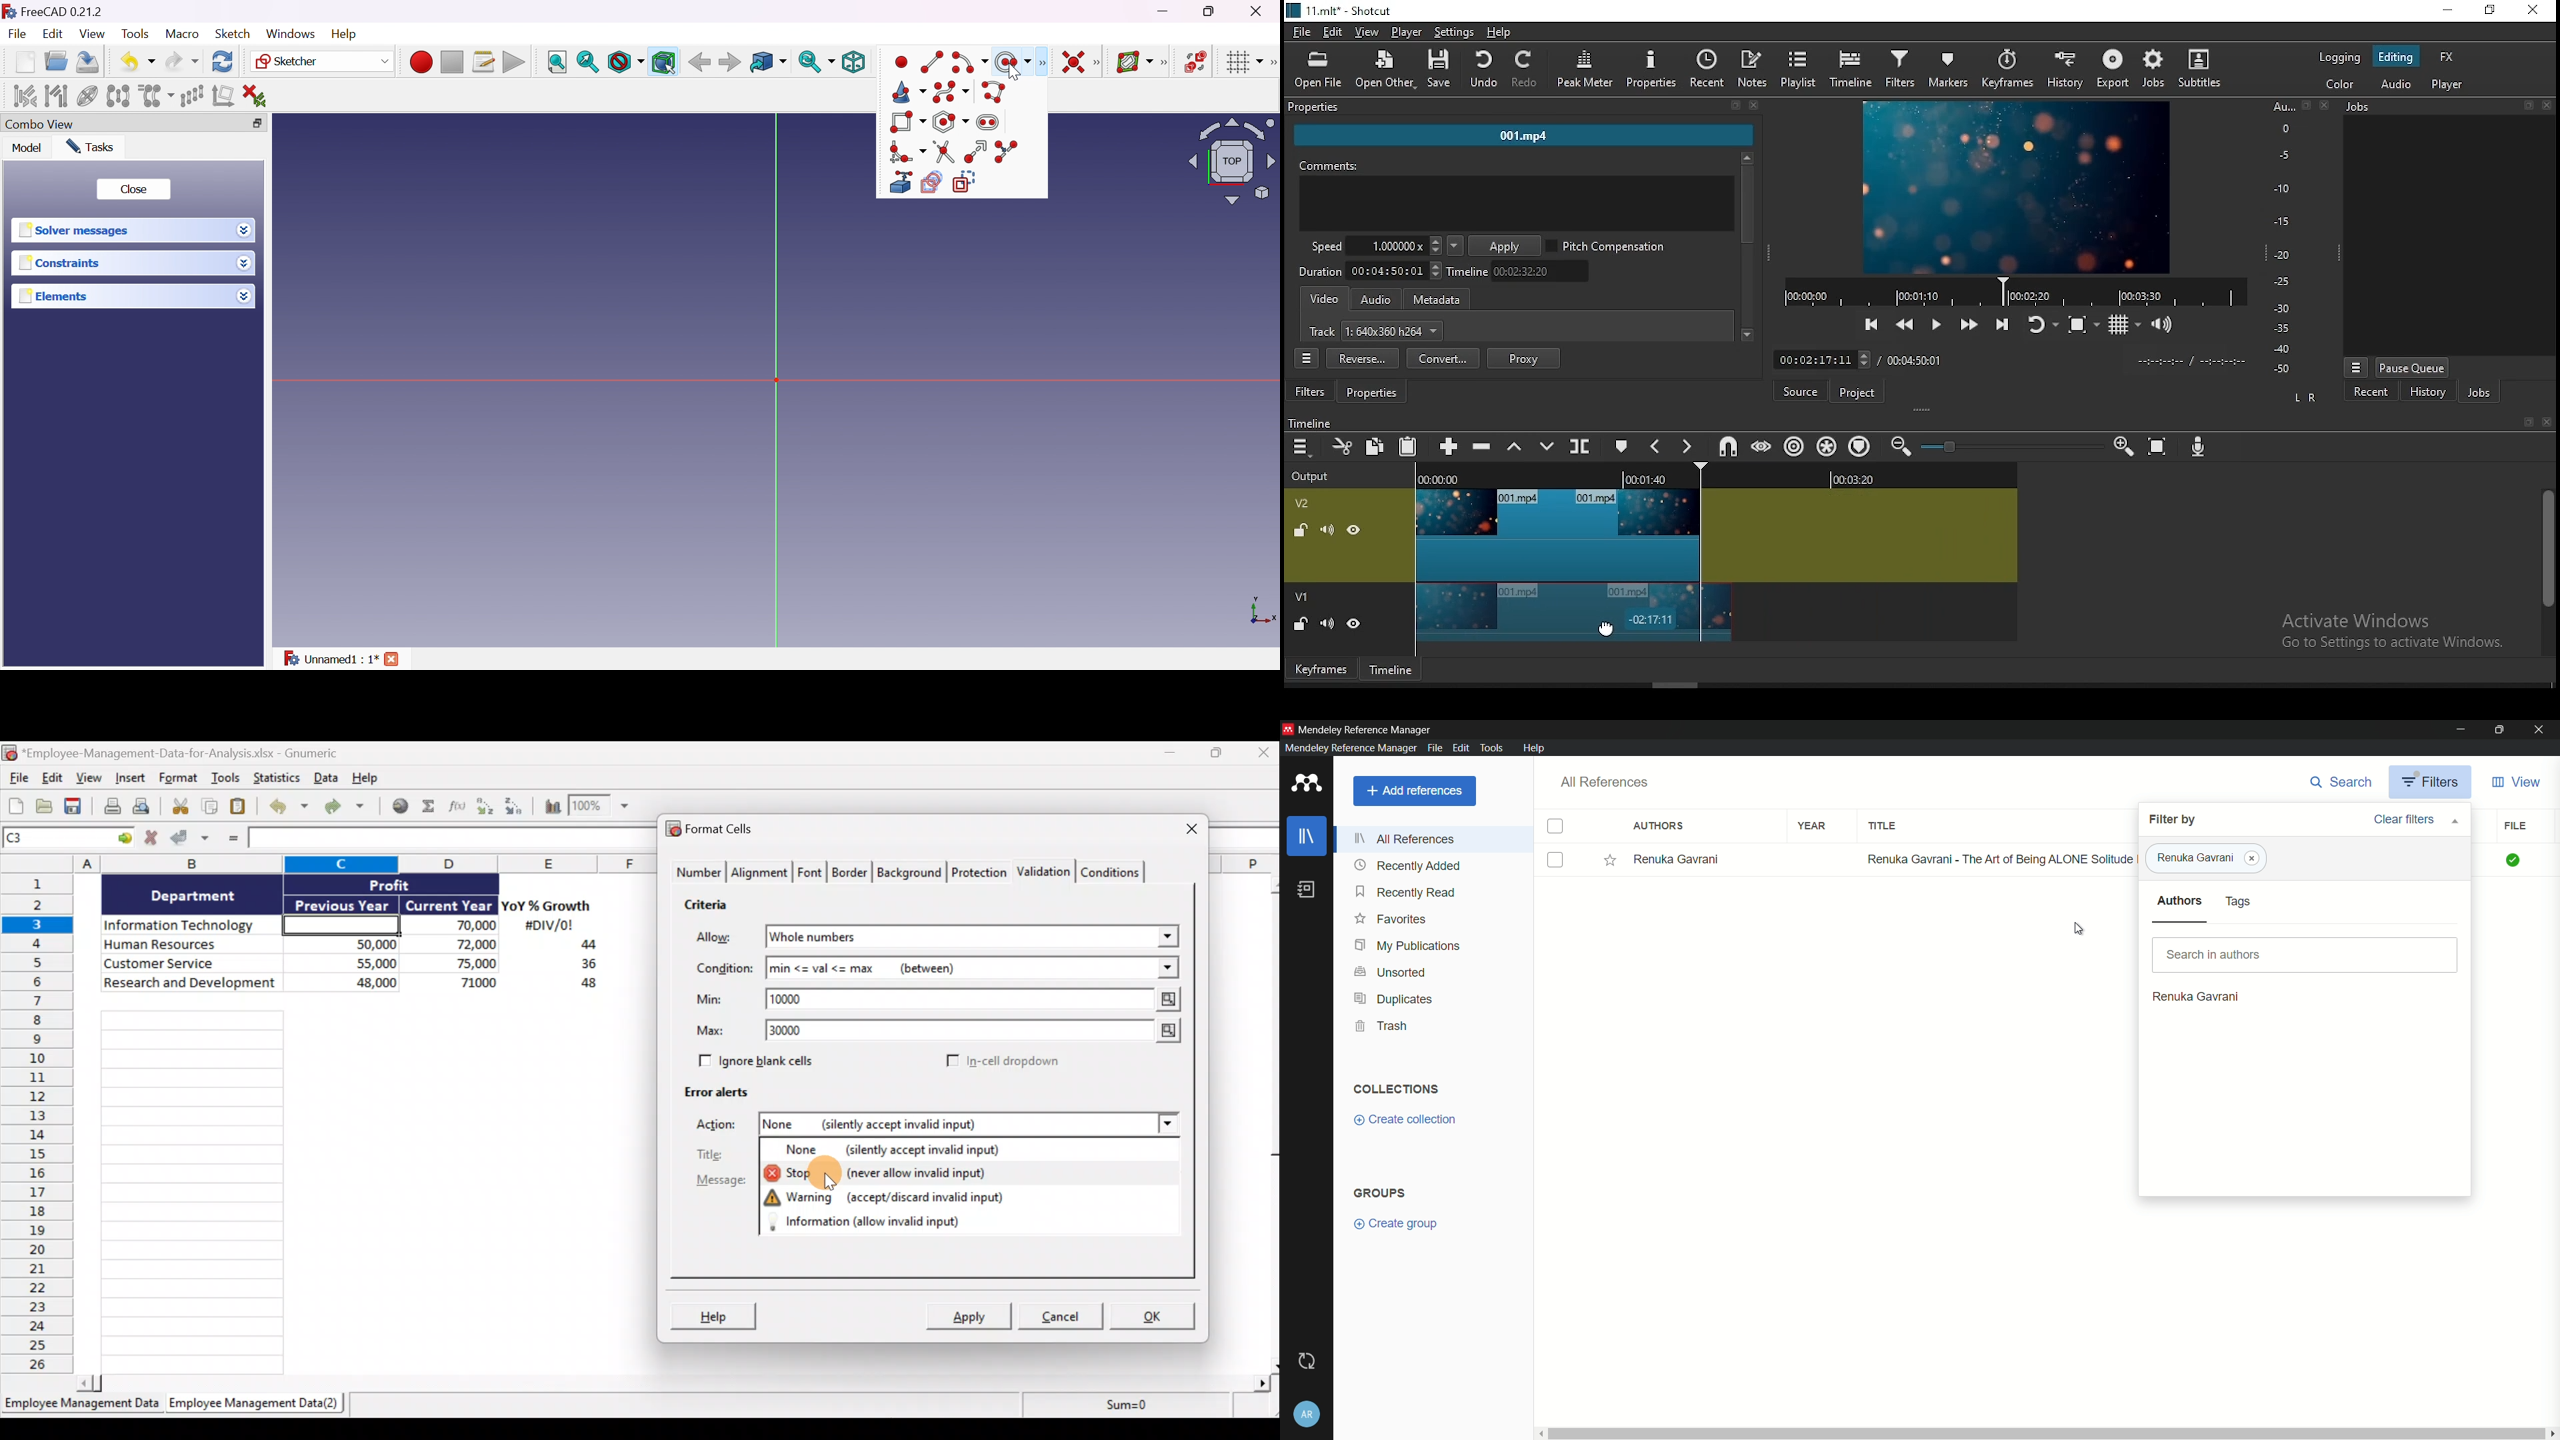 This screenshot has height=1456, width=2576. Describe the element at coordinates (1389, 972) in the screenshot. I see `unsorted` at that location.